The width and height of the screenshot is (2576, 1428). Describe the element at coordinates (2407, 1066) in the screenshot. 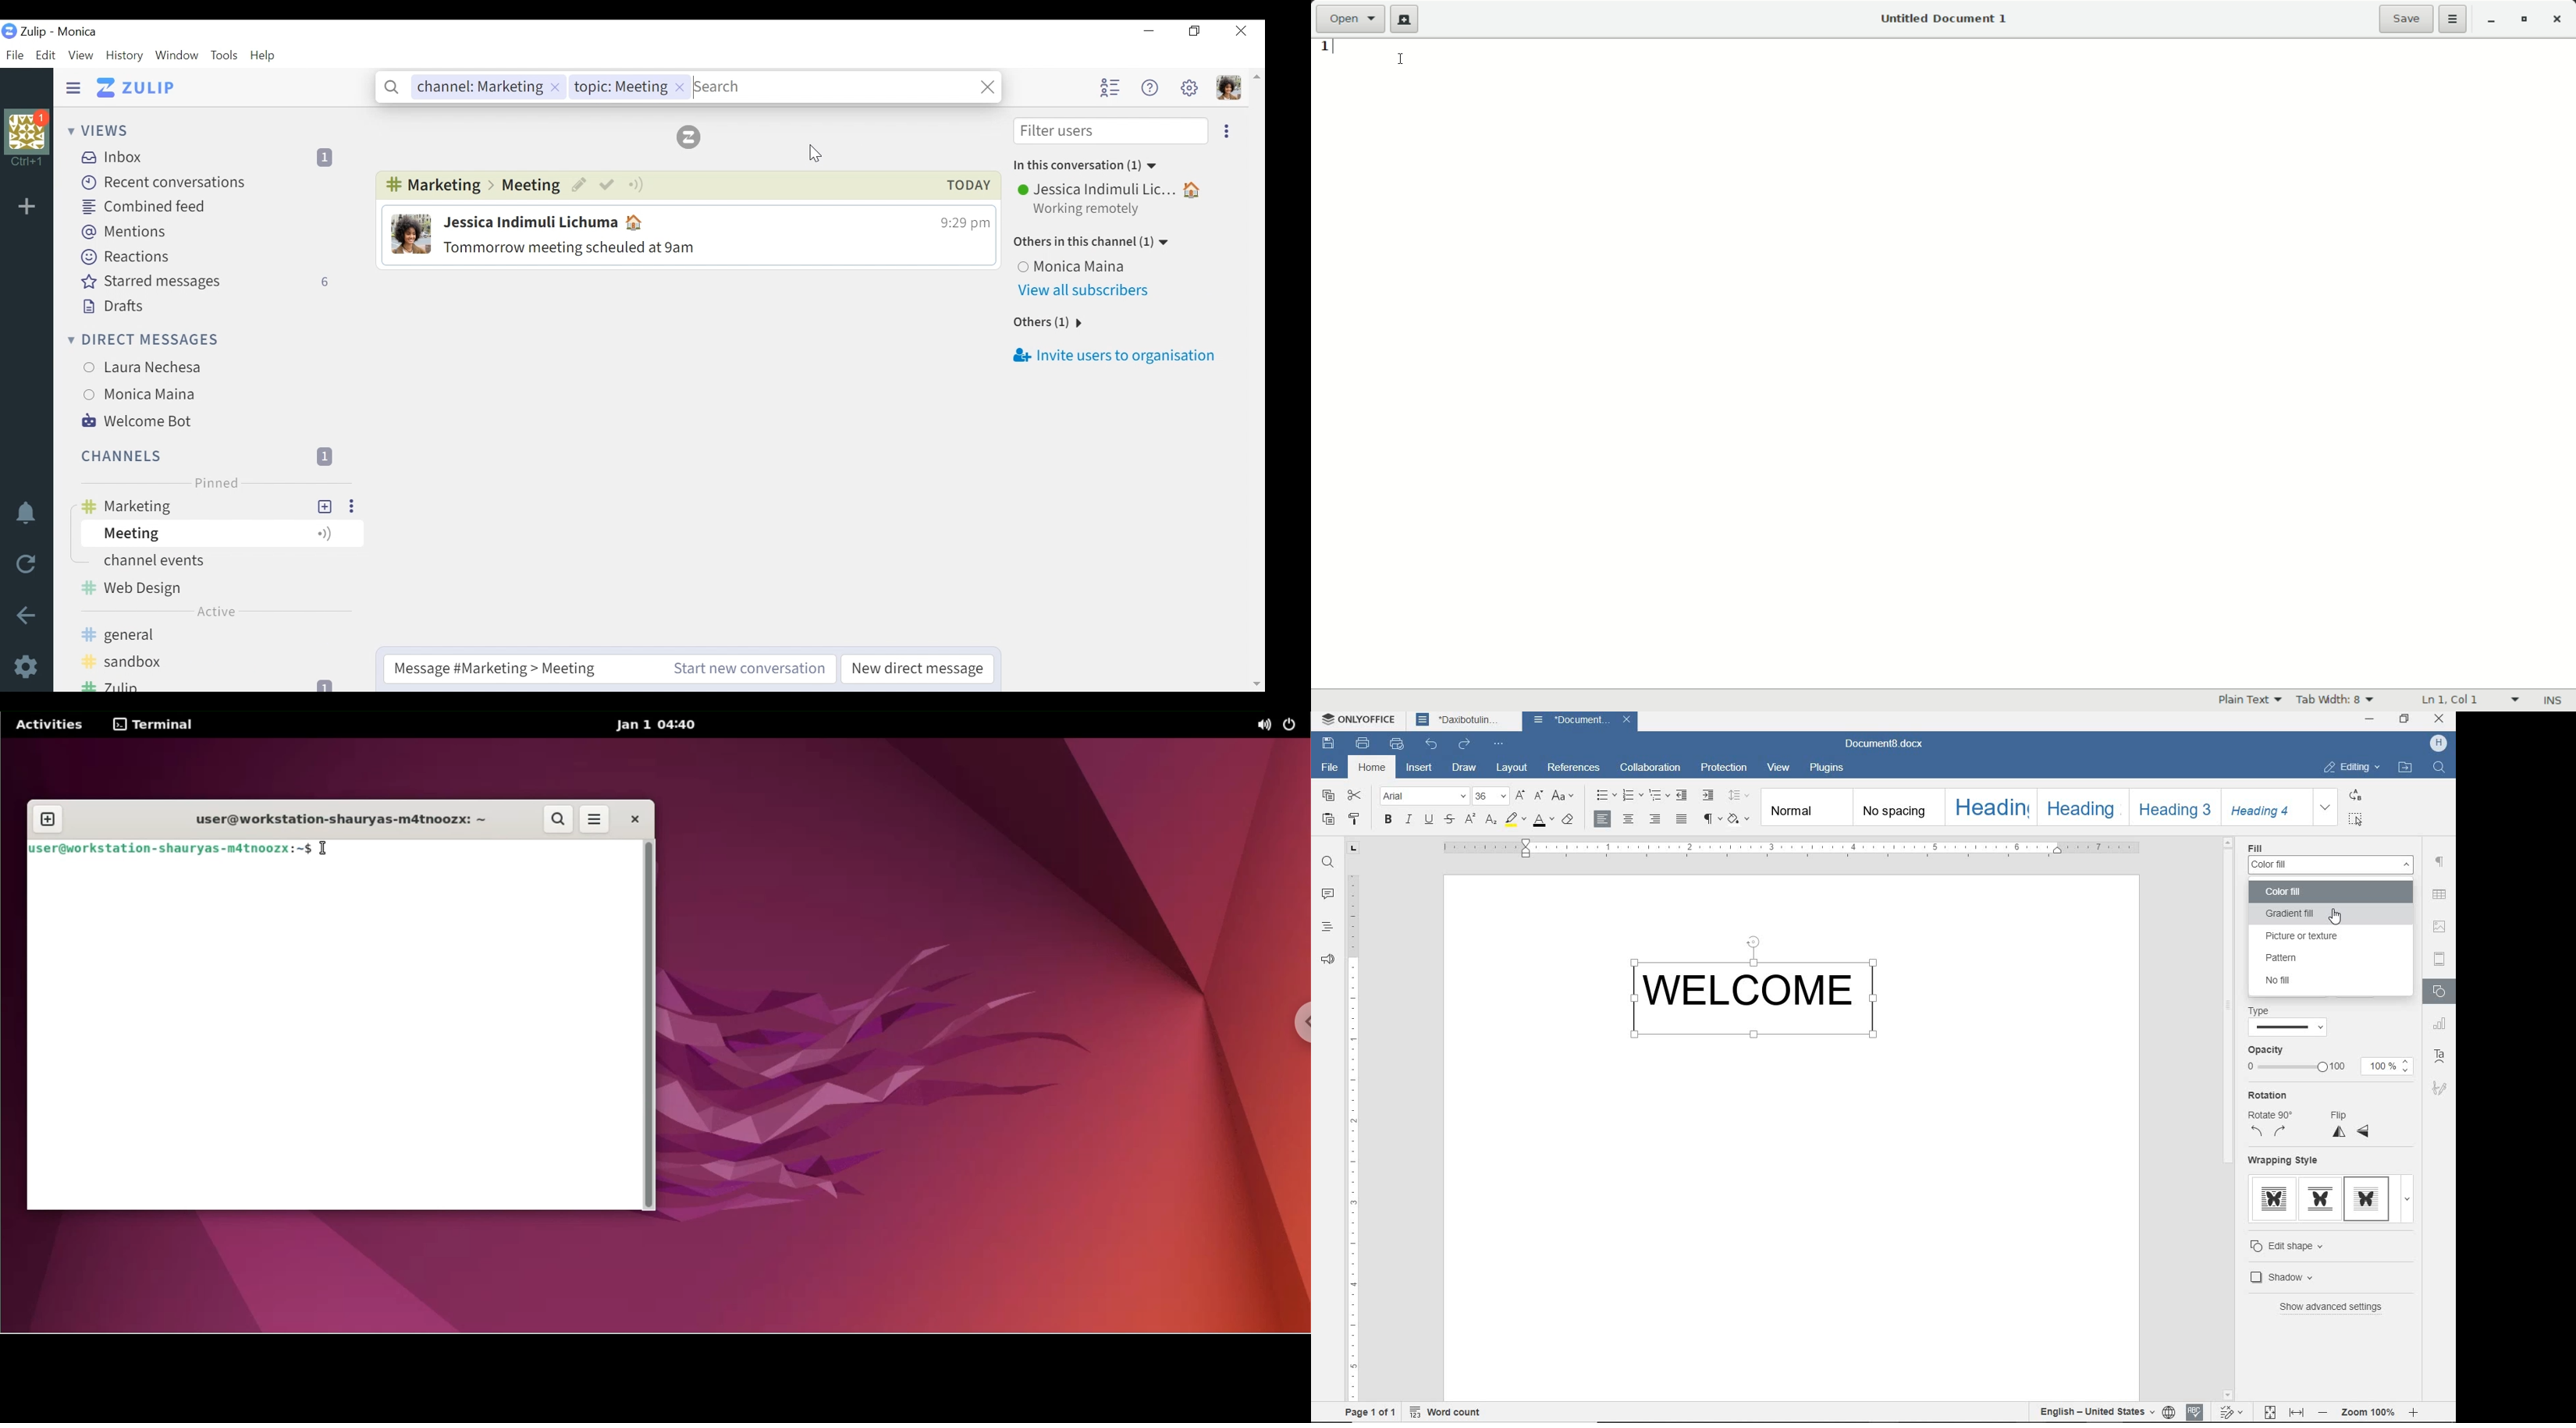

I see `Increase/Decrease opacity` at that location.